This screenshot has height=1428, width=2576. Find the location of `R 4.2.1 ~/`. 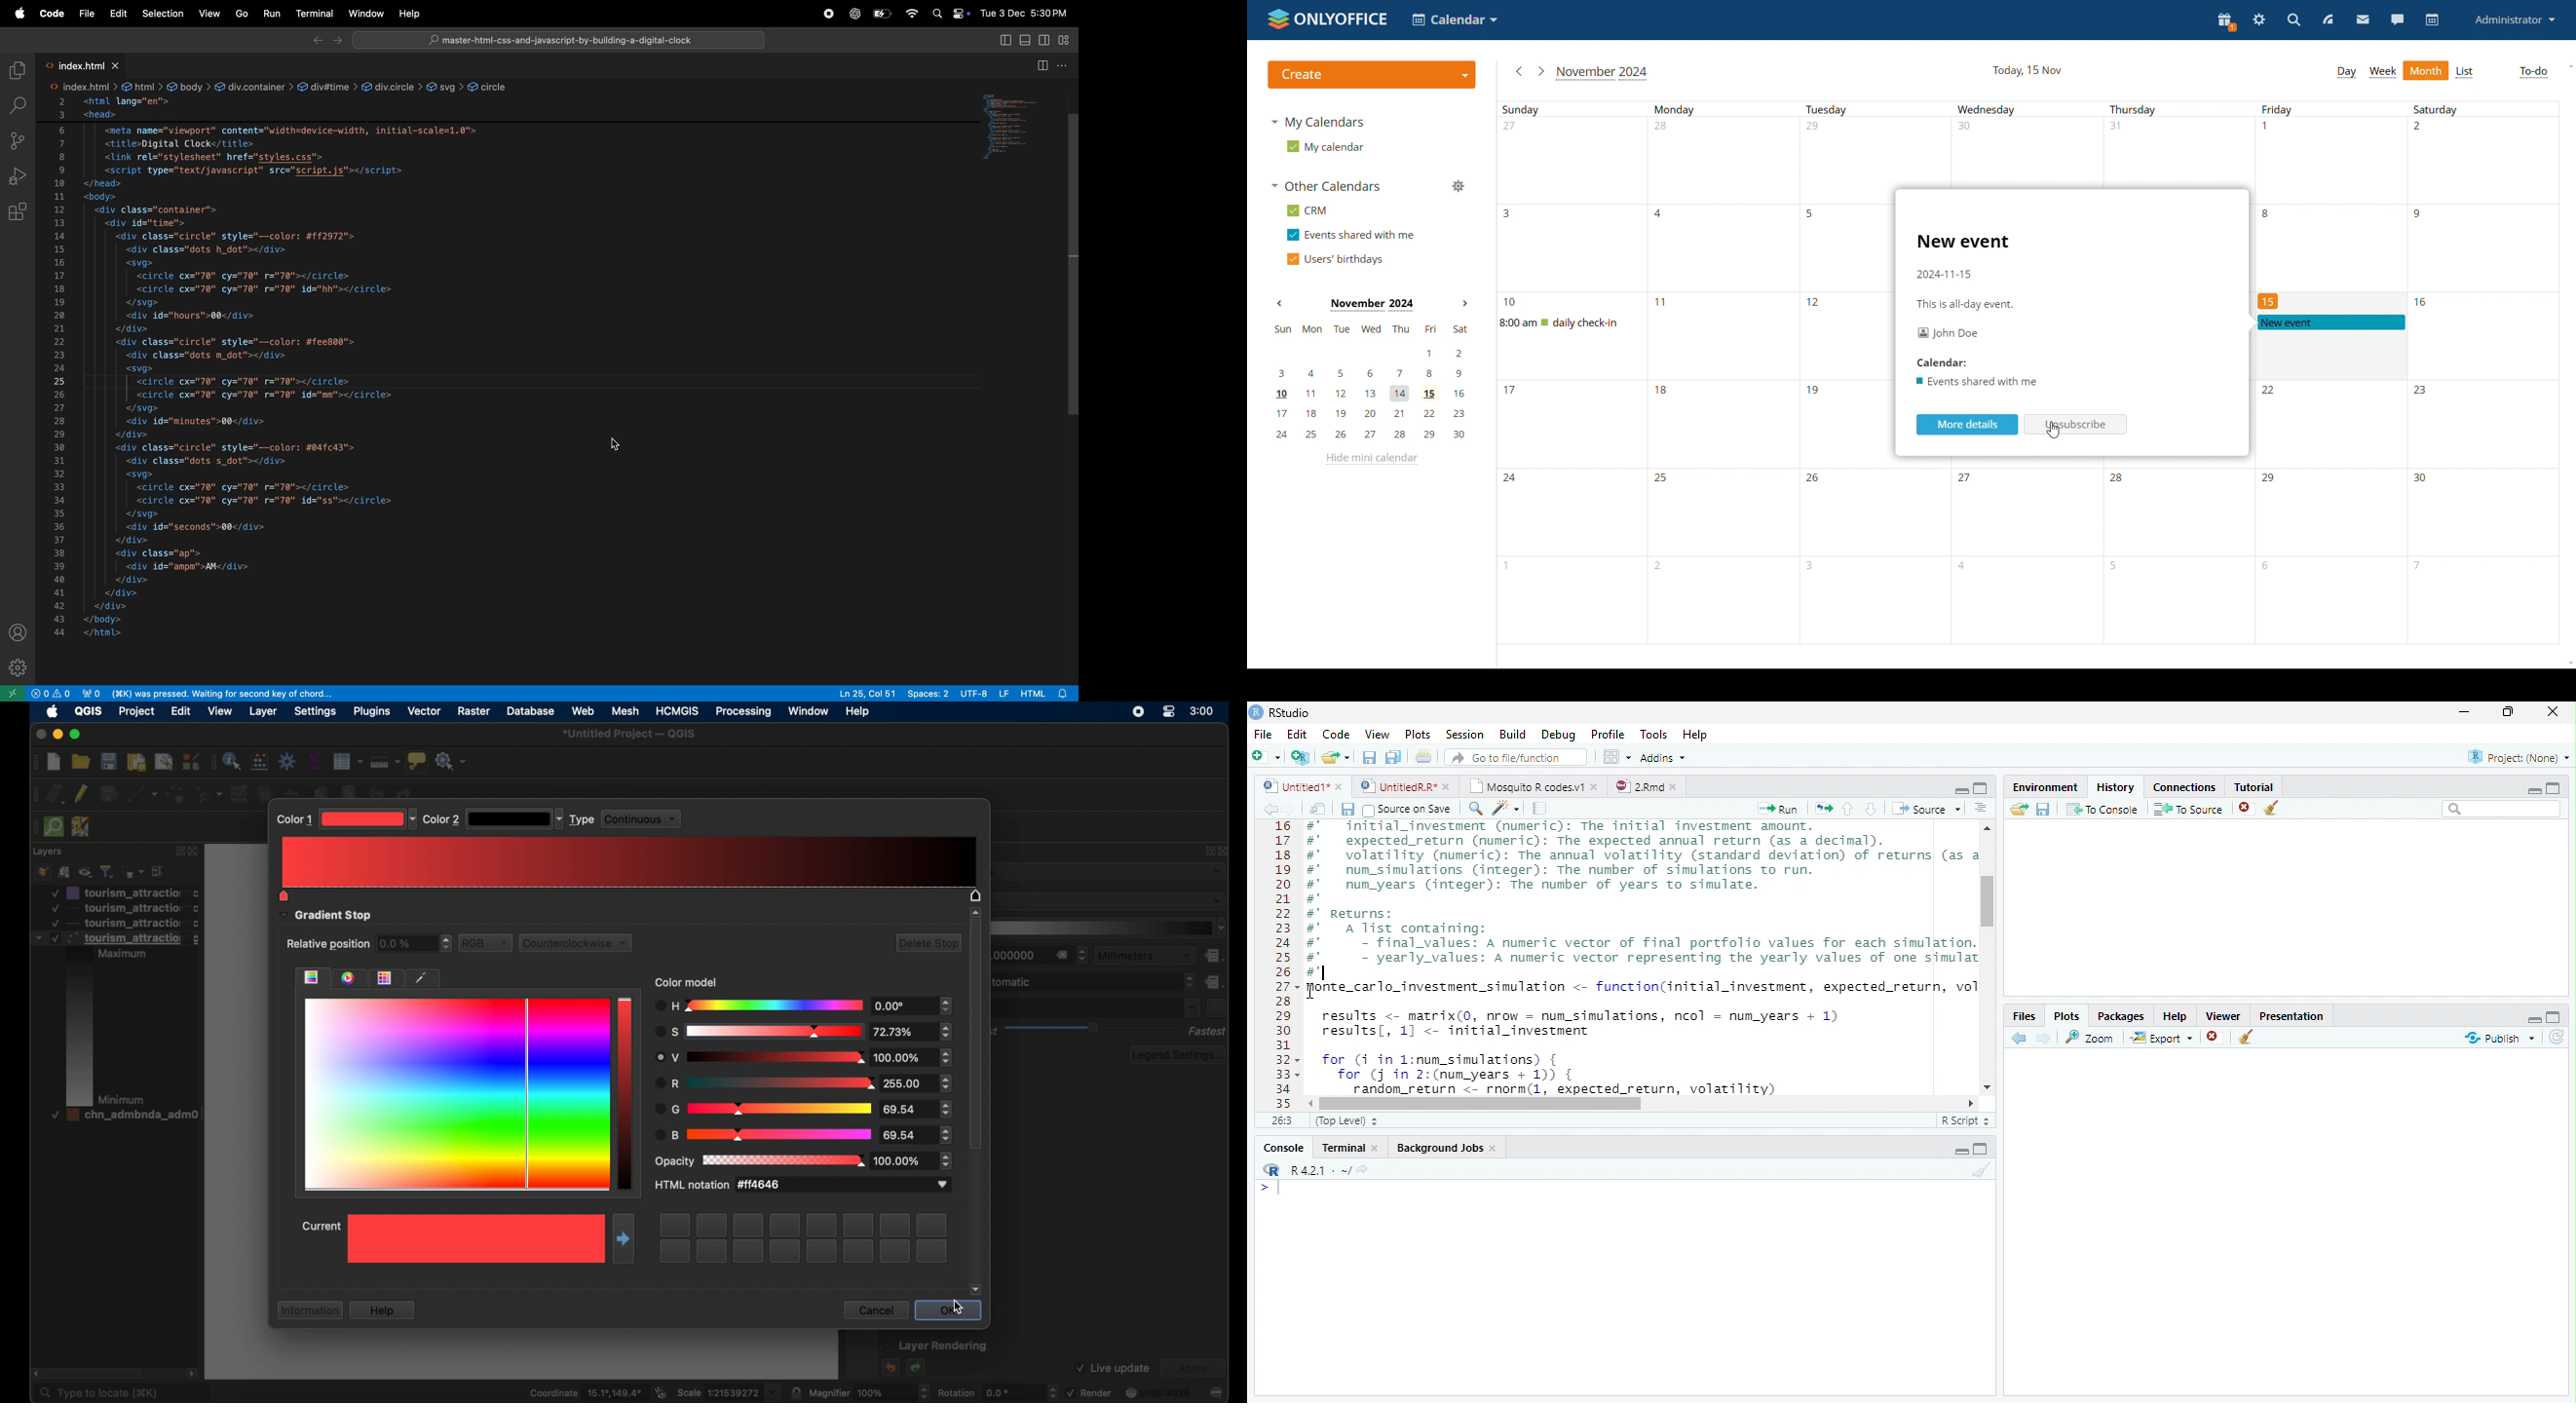

R 4.2.1 ~/ is located at coordinates (1312, 1168).